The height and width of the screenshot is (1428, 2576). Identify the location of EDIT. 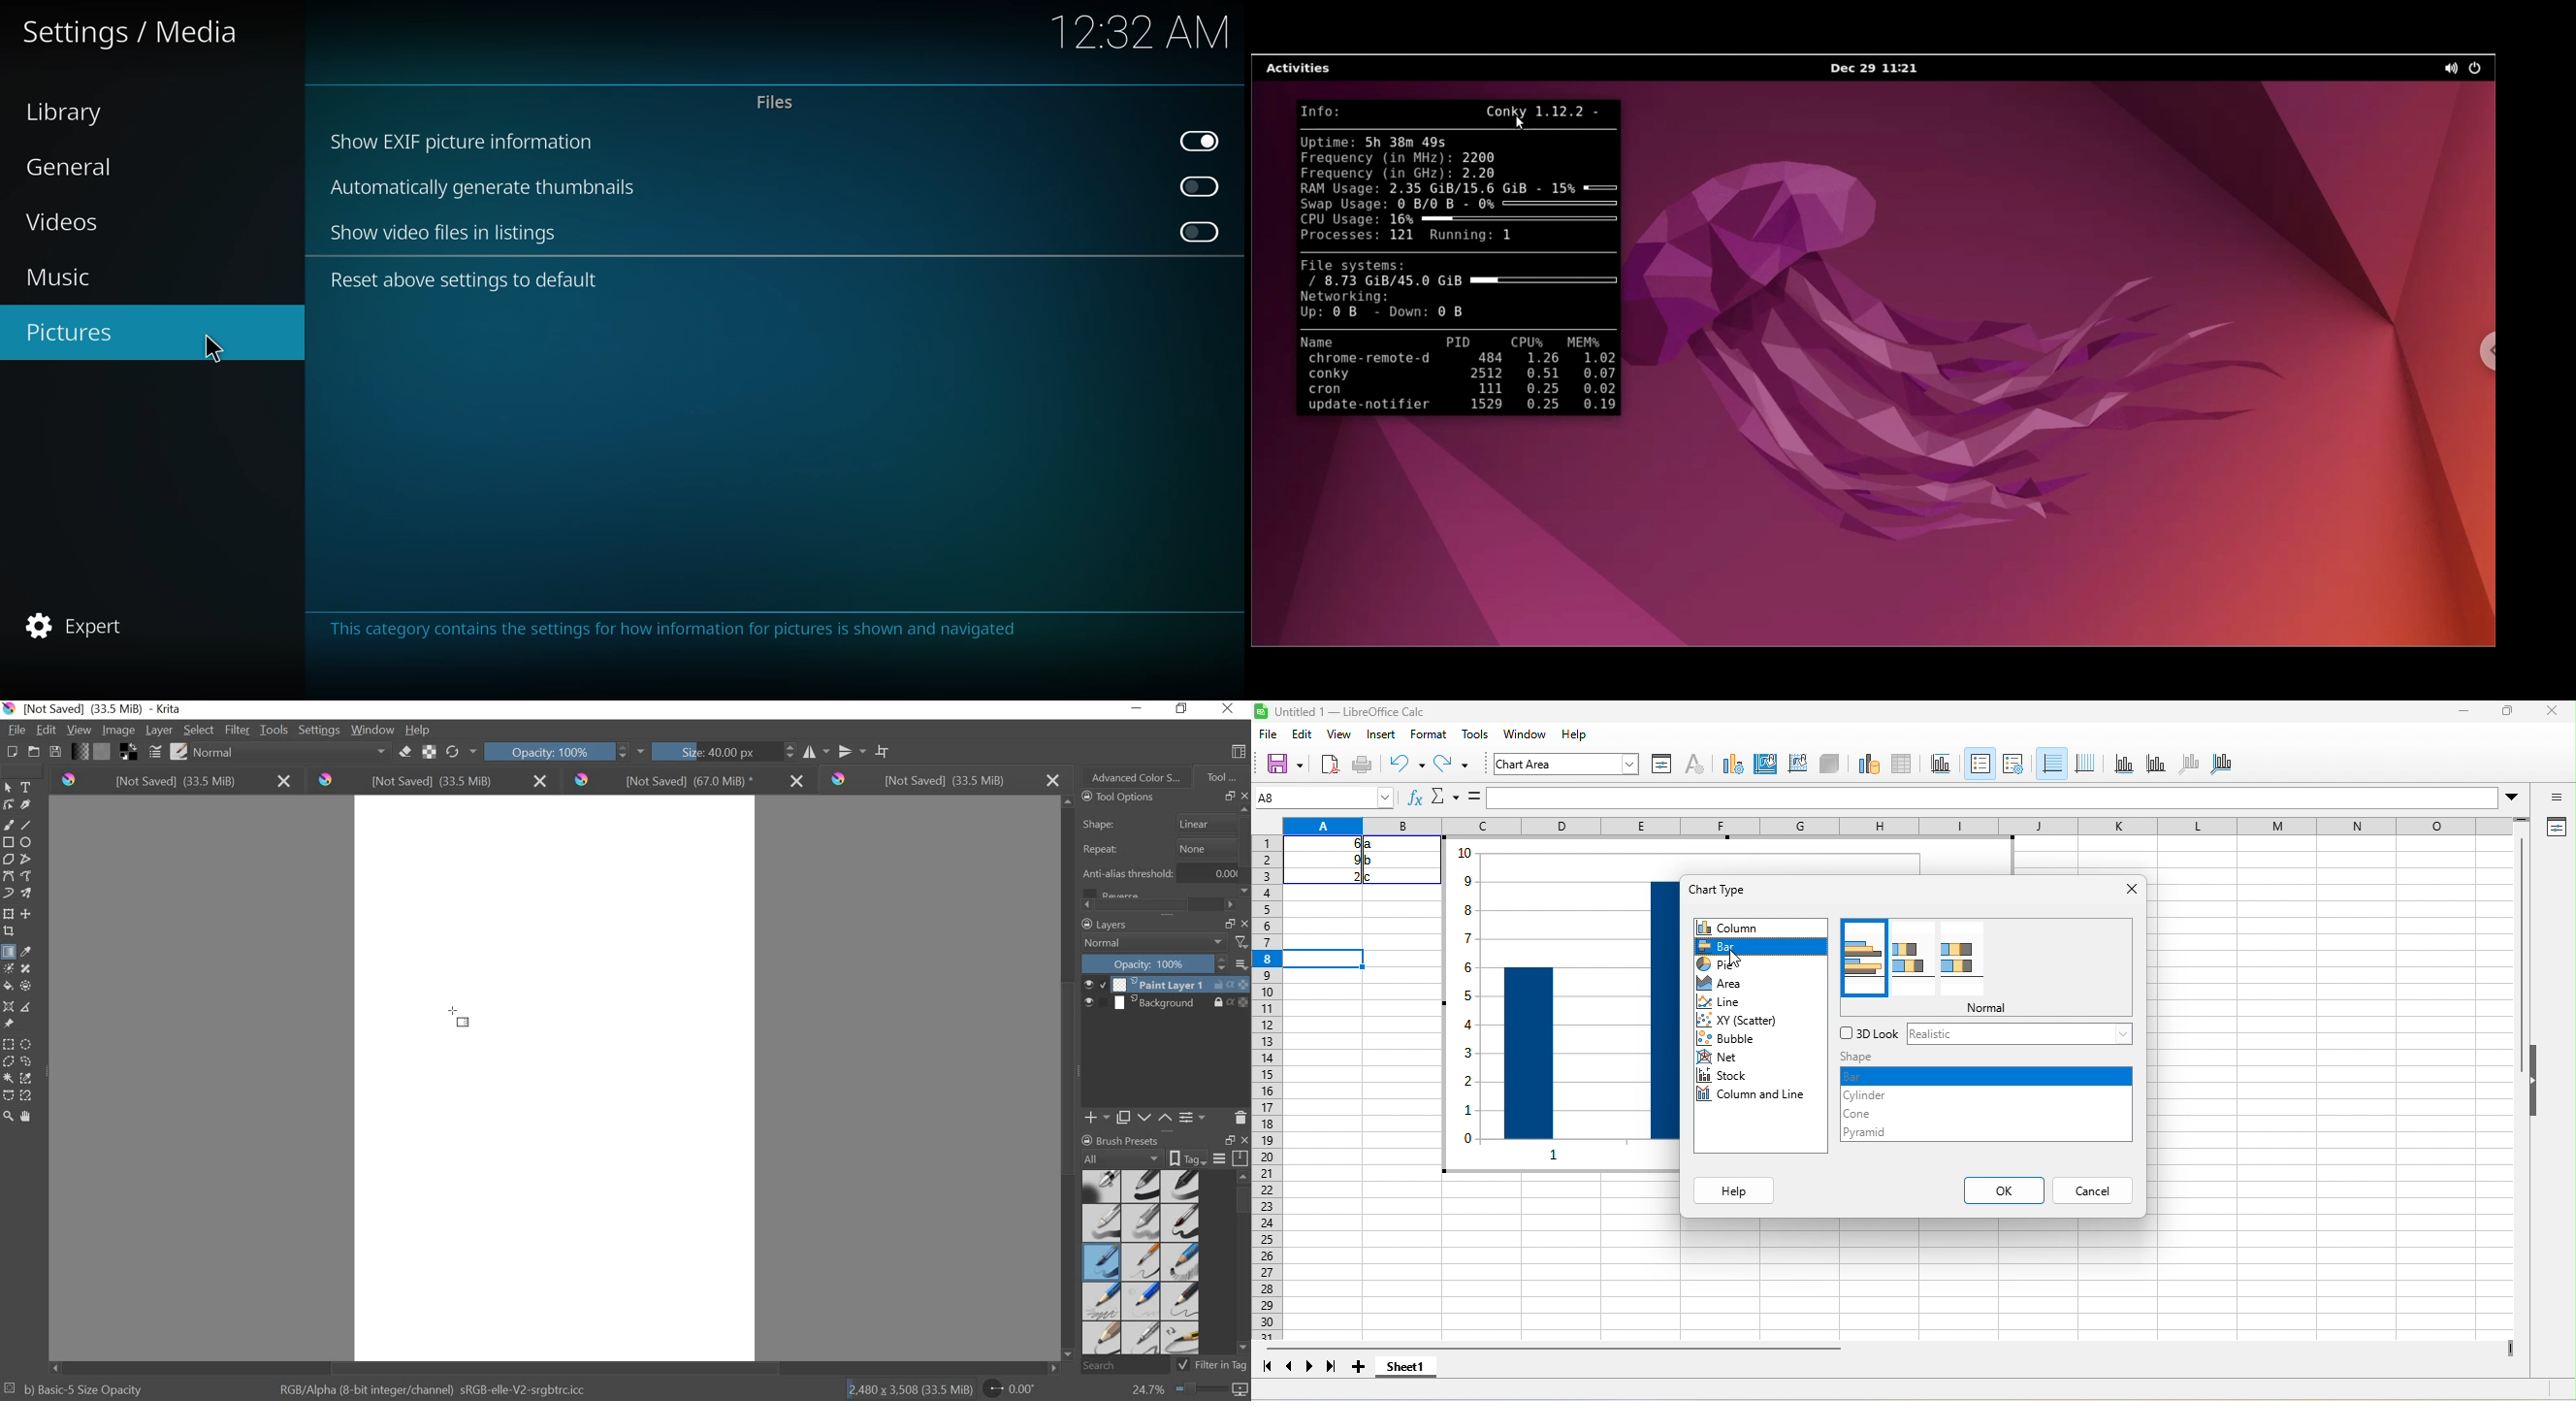
(49, 729).